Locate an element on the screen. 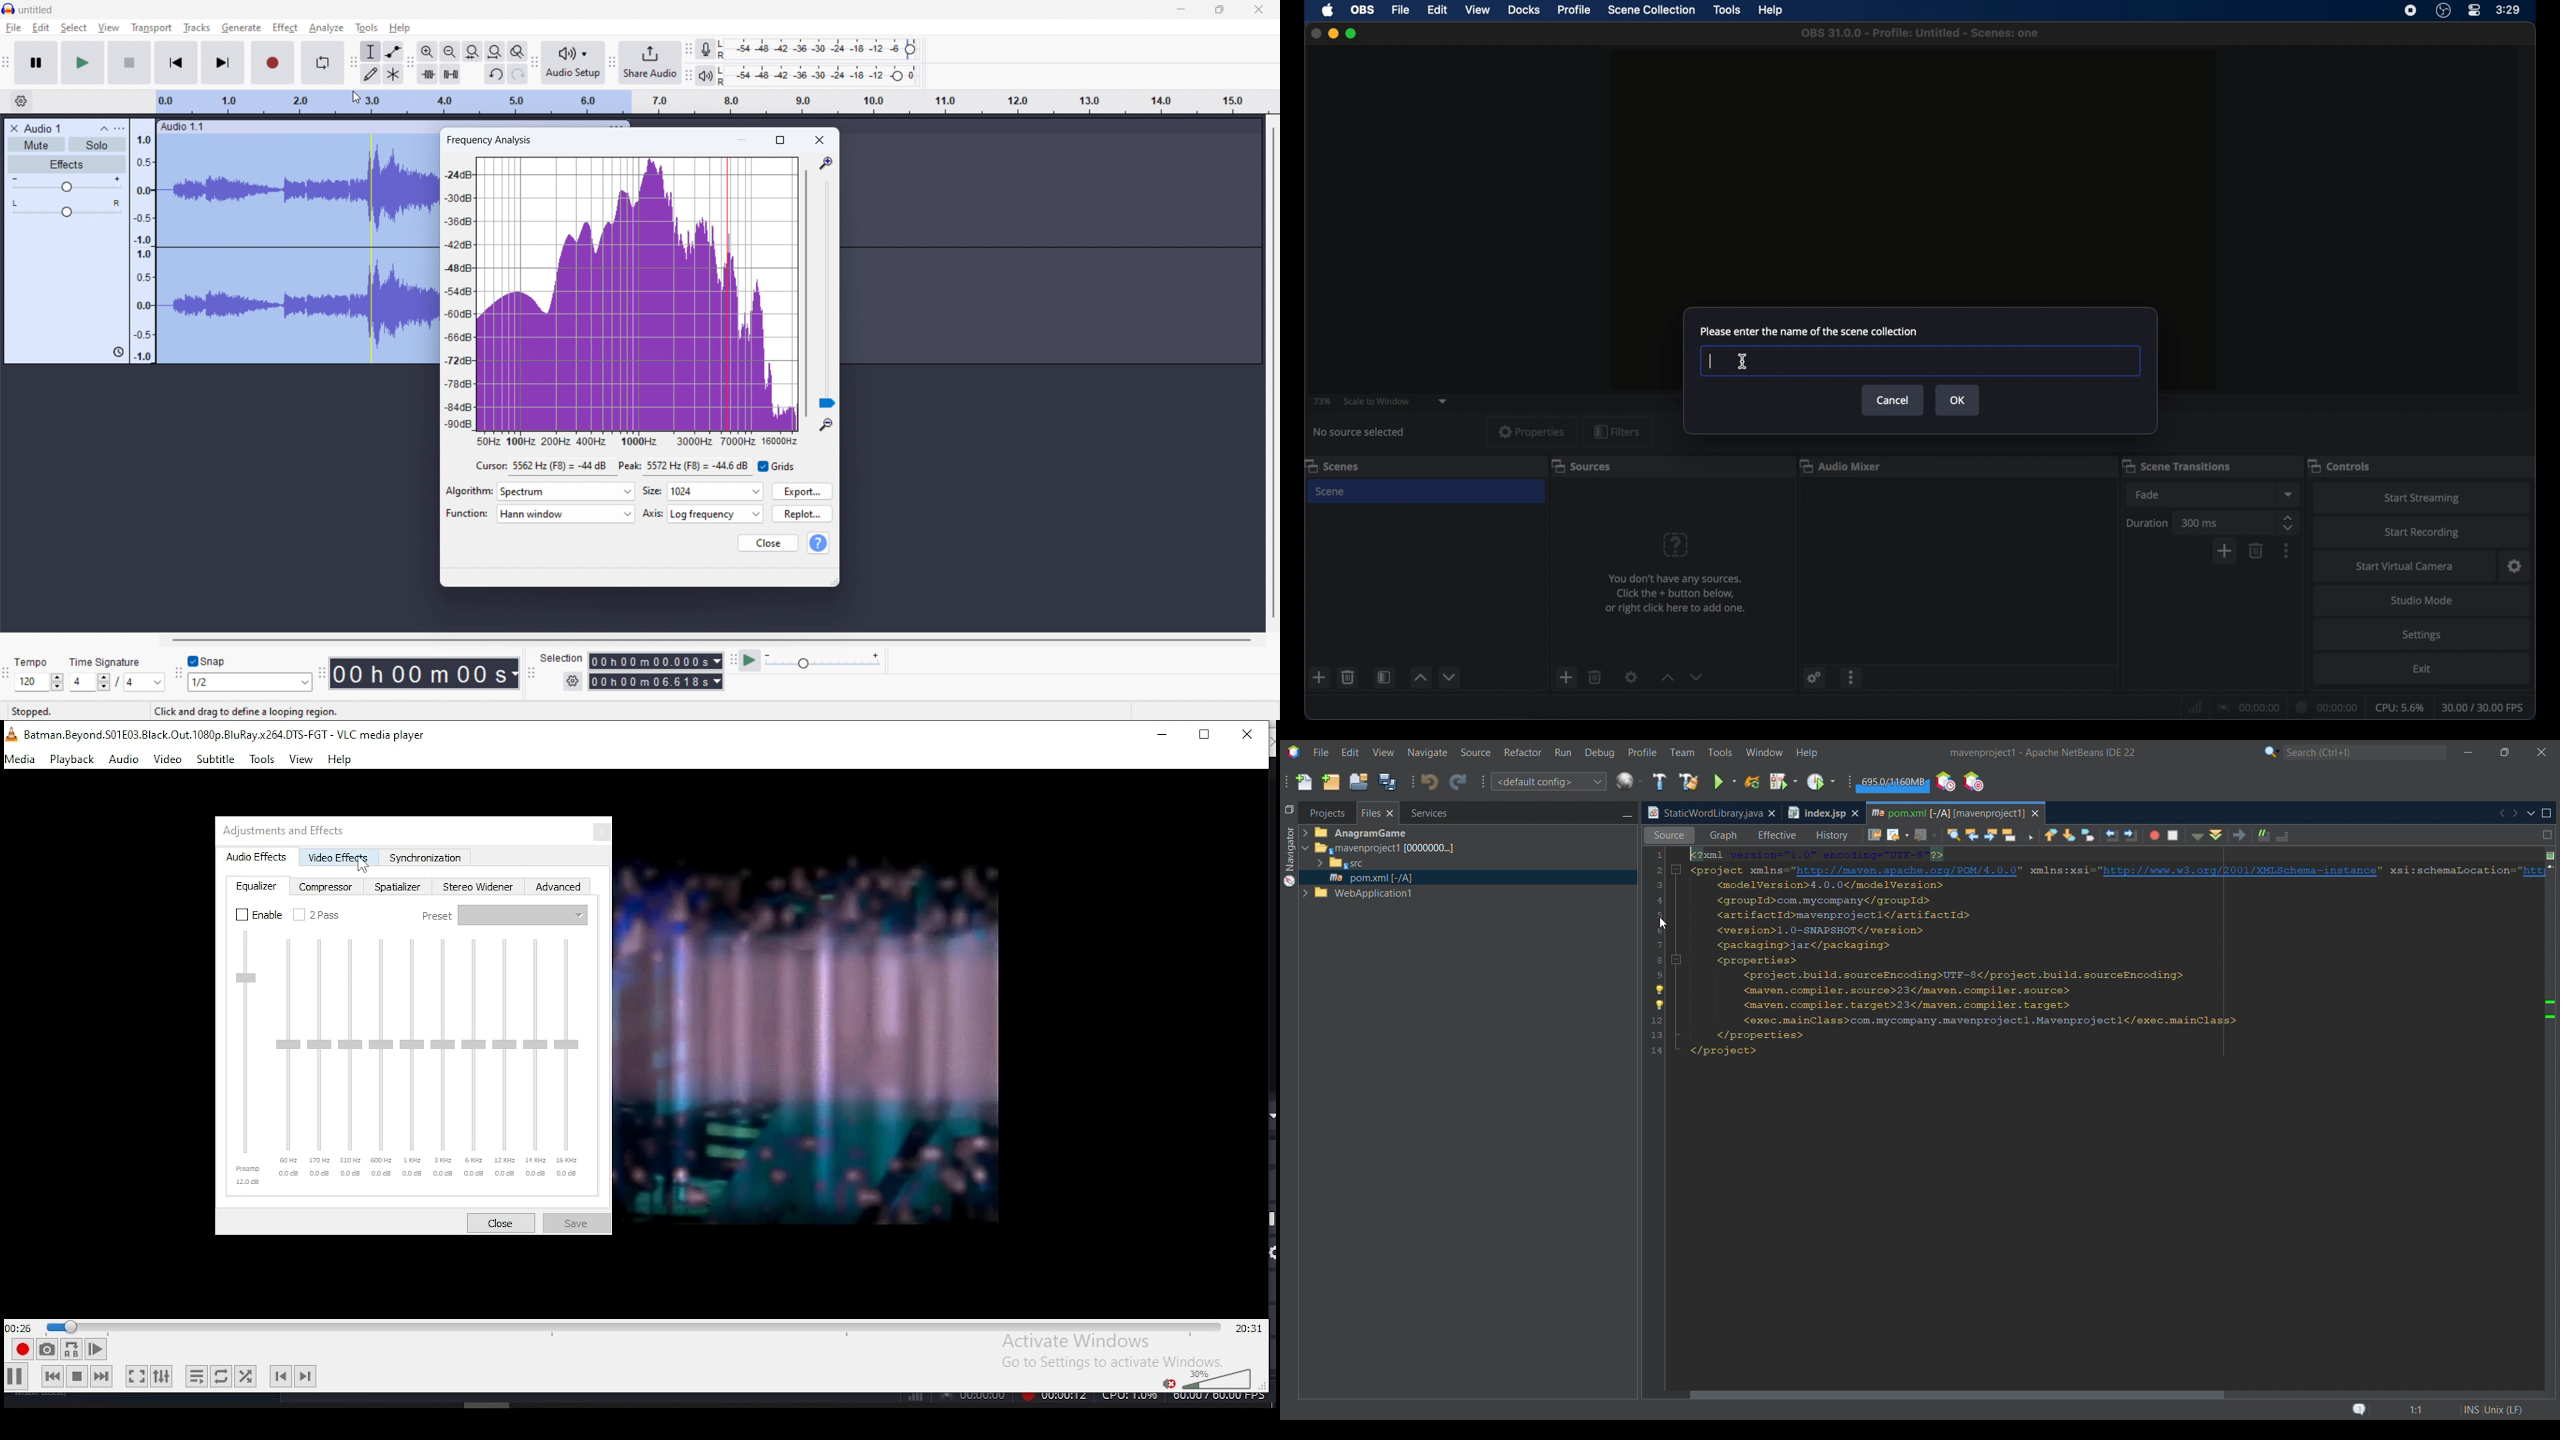 The width and height of the screenshot is (2576, 1456). timeline is located at coordinates (712, 102).